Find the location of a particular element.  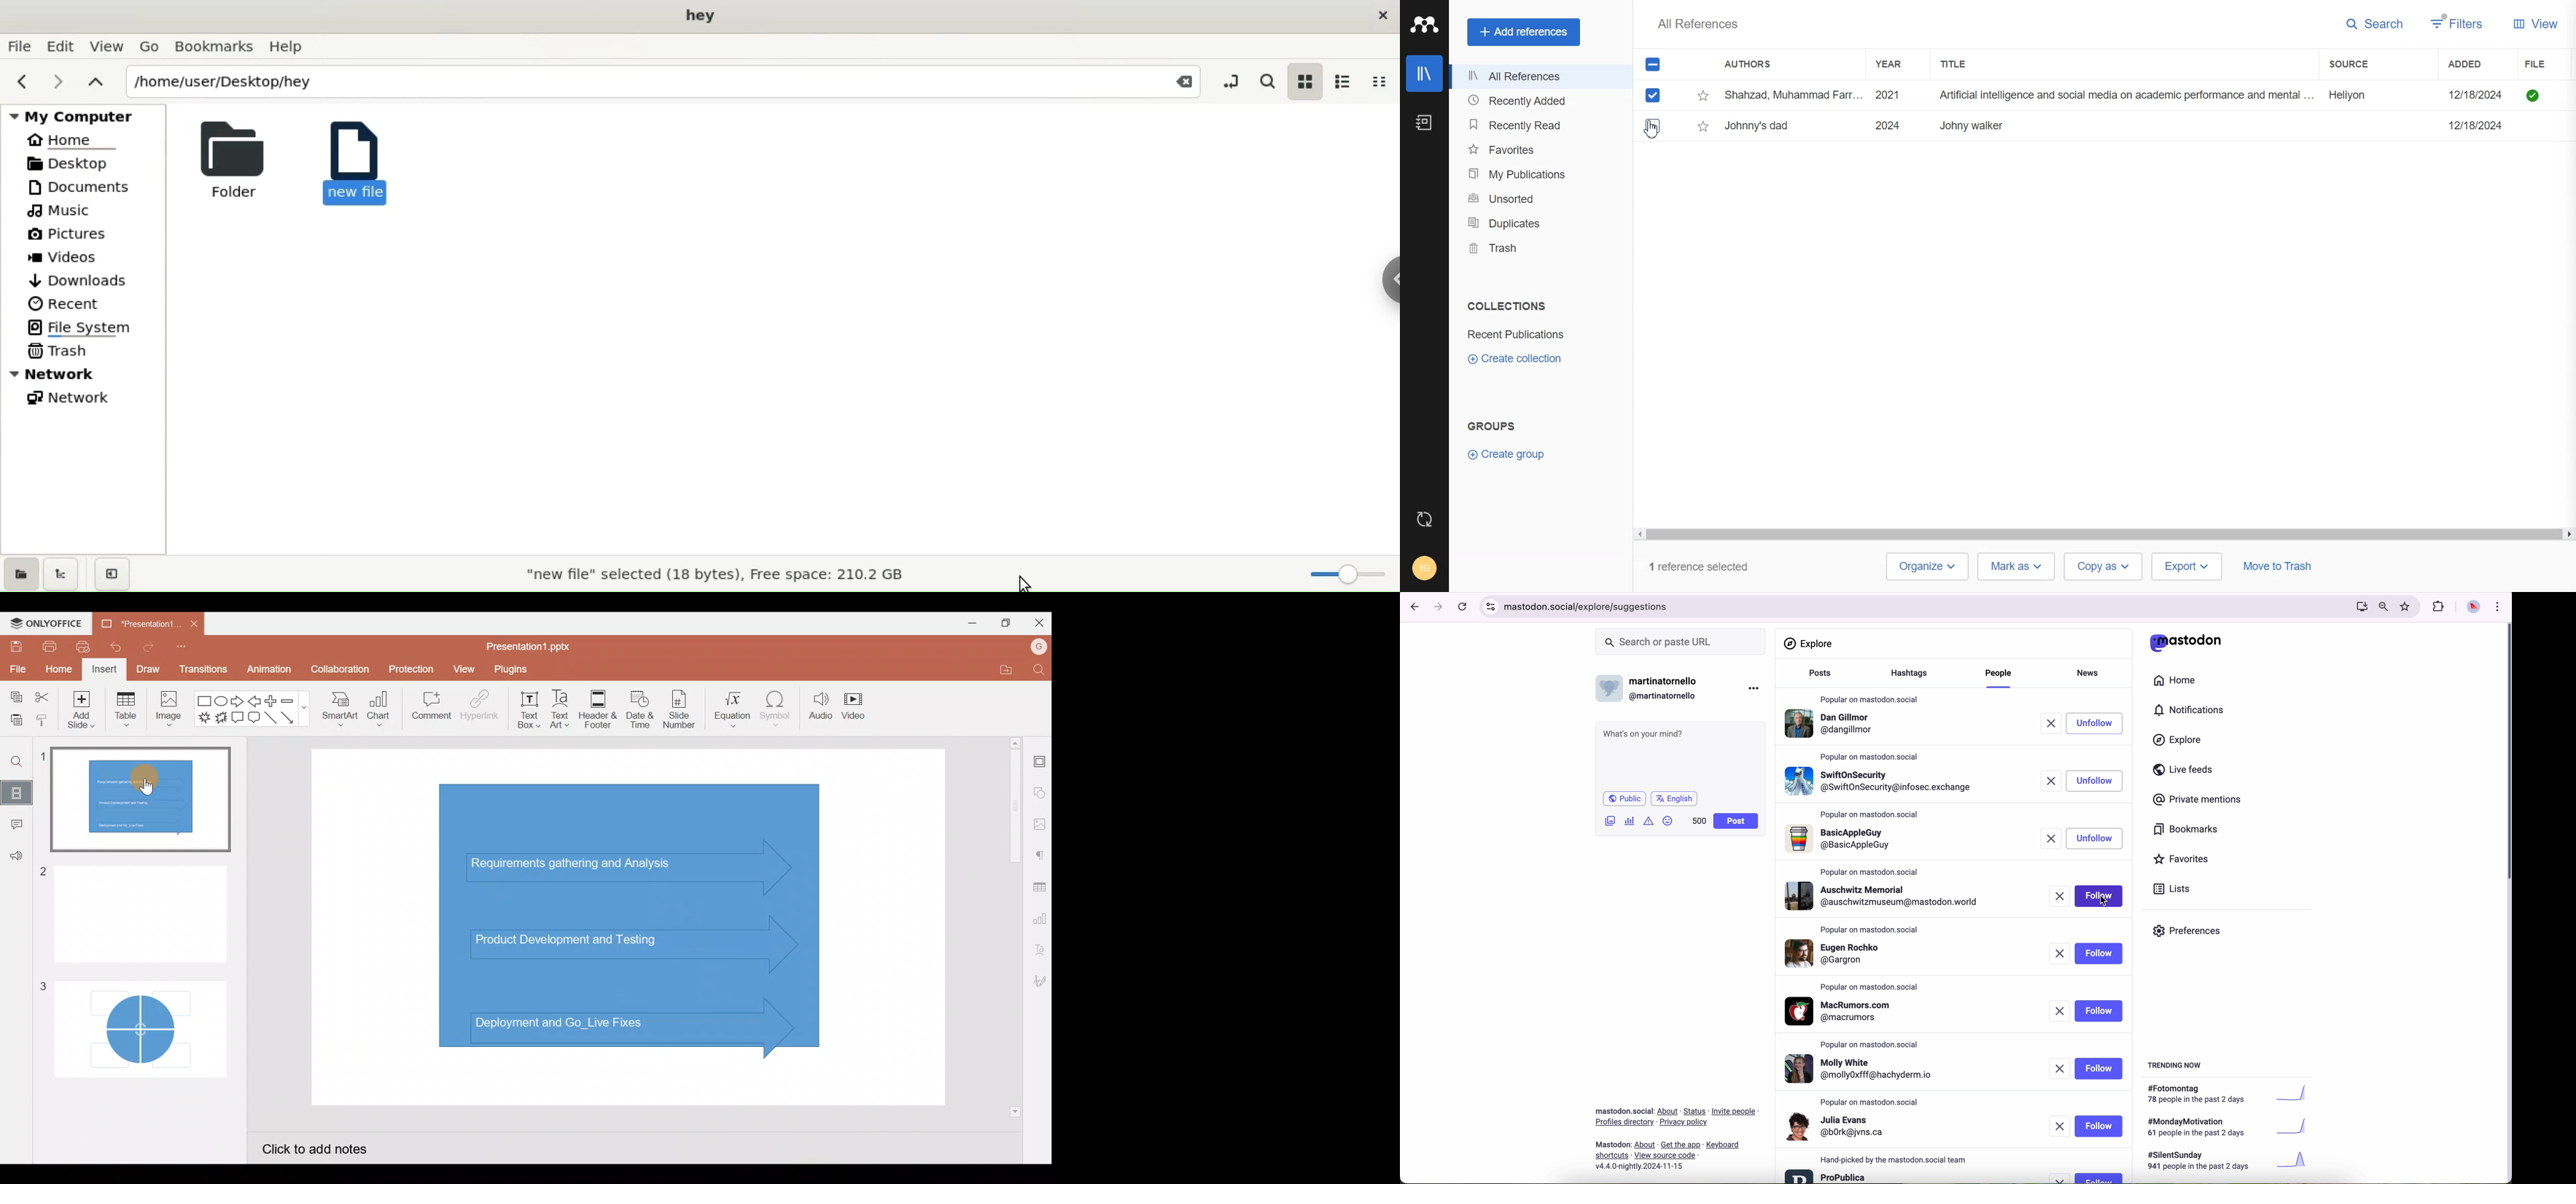

favorites is located at coordinates (2185, 860).